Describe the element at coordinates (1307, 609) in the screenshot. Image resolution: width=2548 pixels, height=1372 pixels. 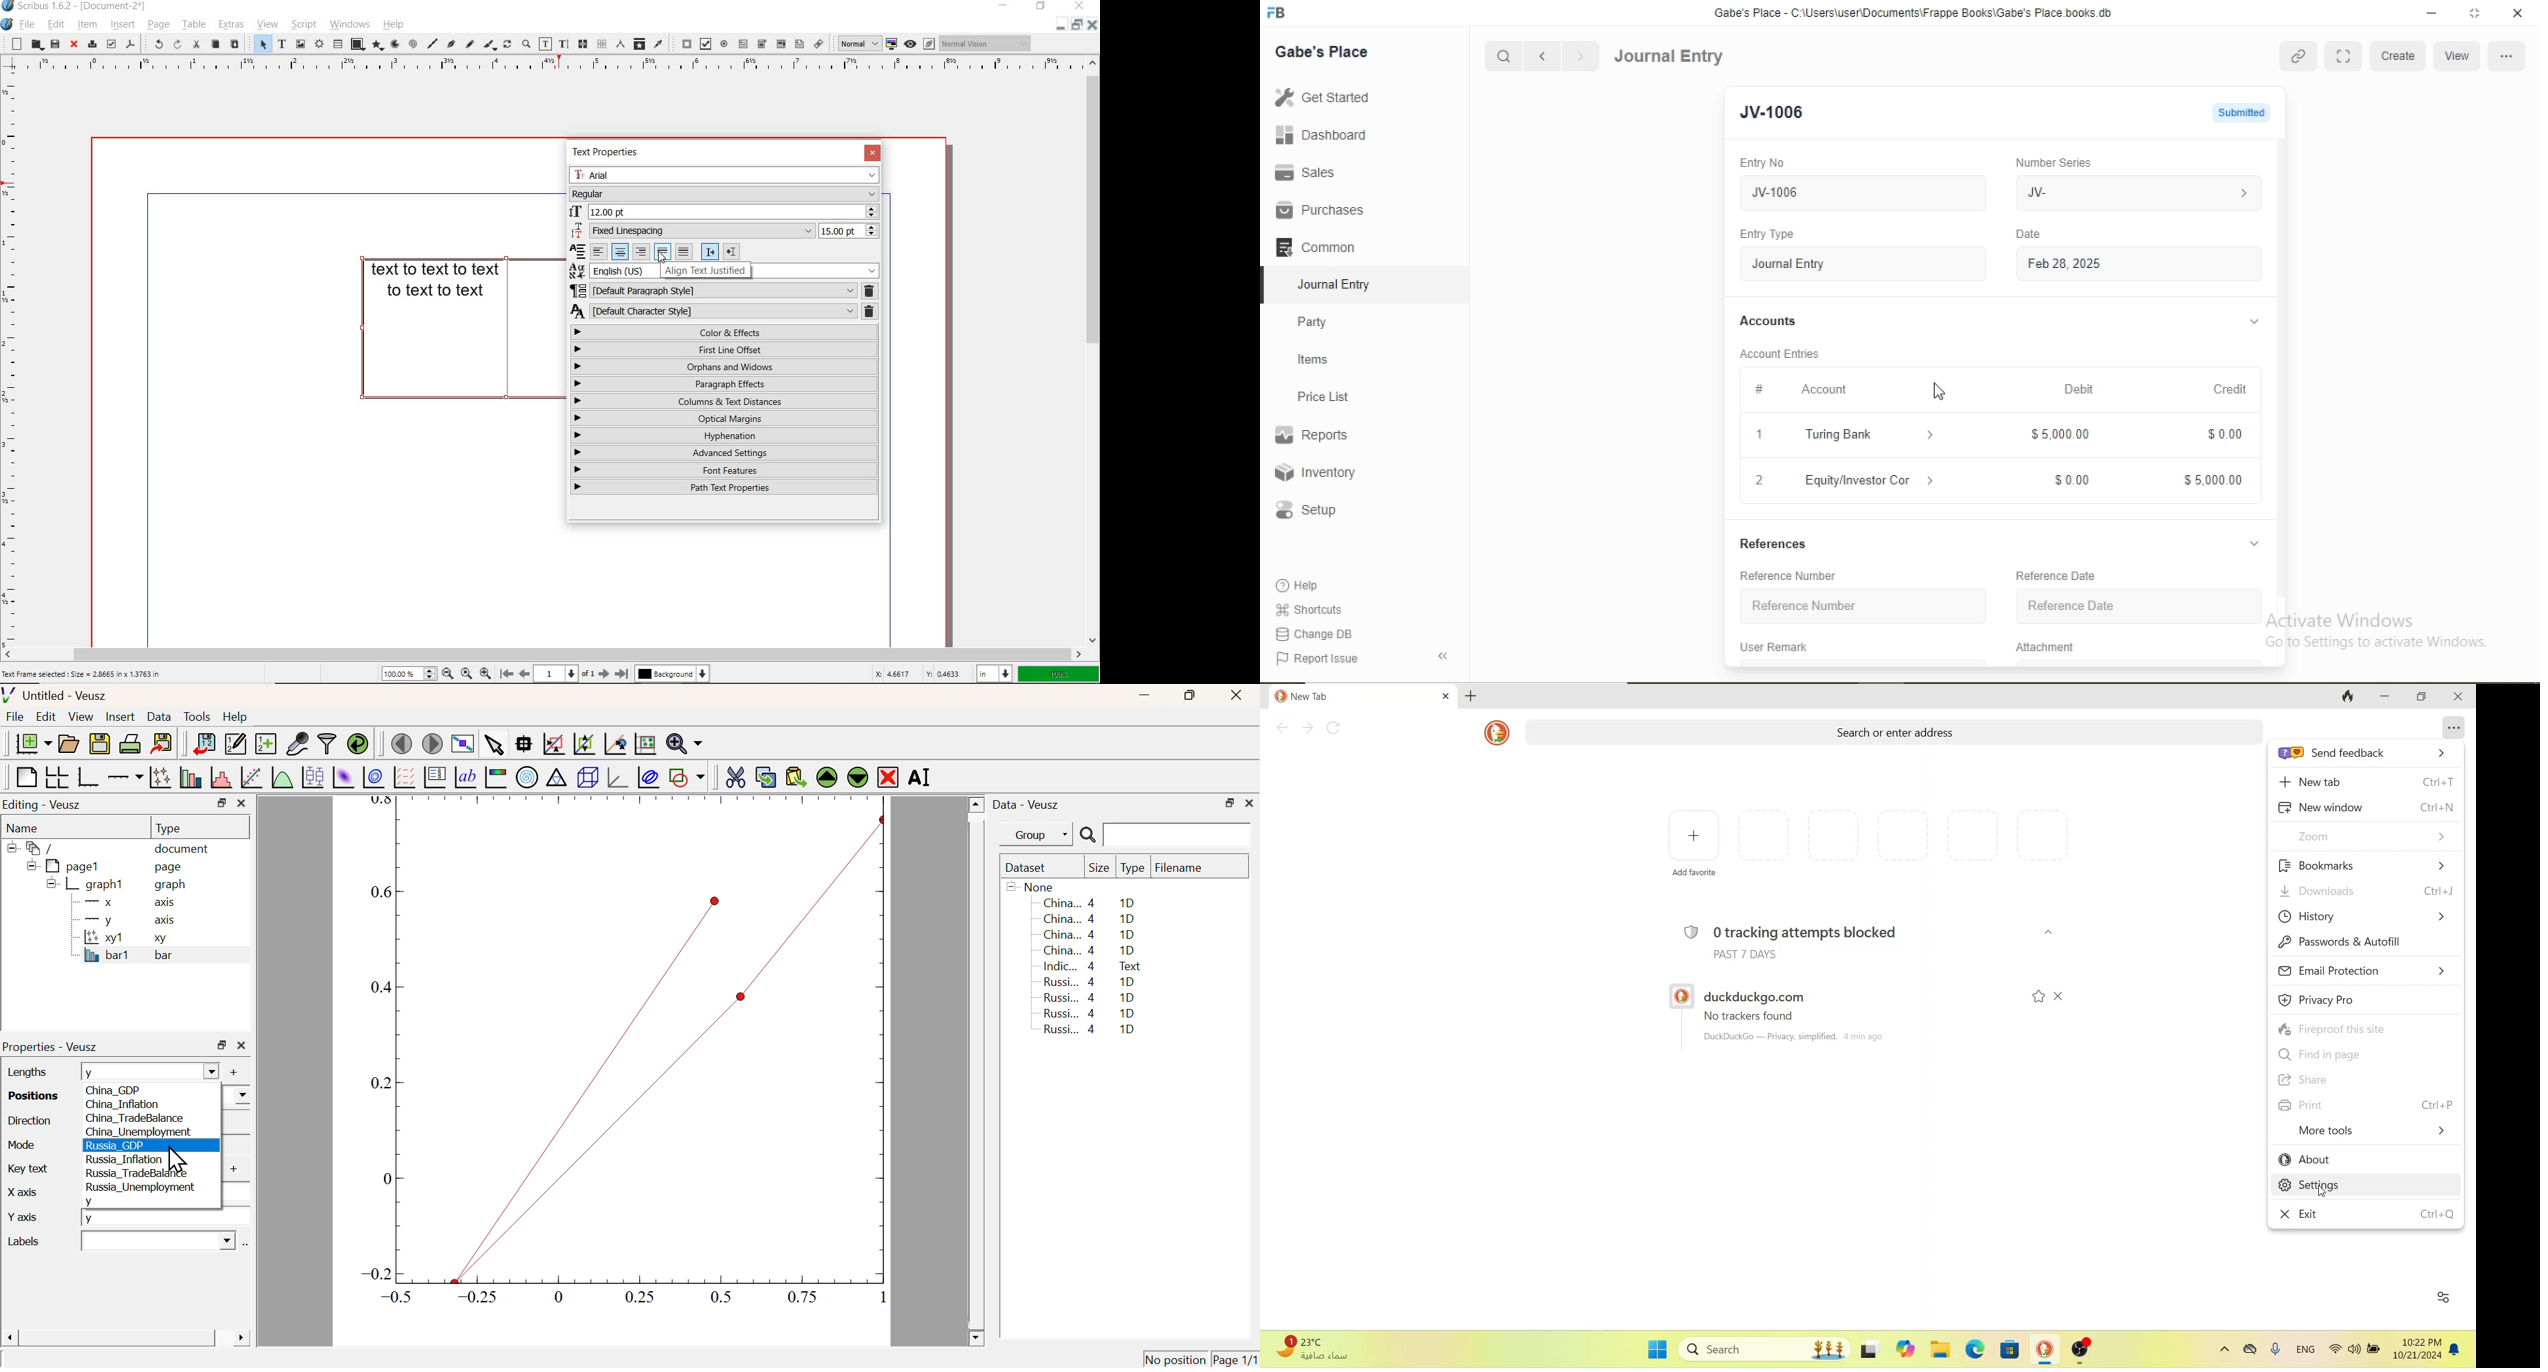
I see `Shortcuts` at that location.